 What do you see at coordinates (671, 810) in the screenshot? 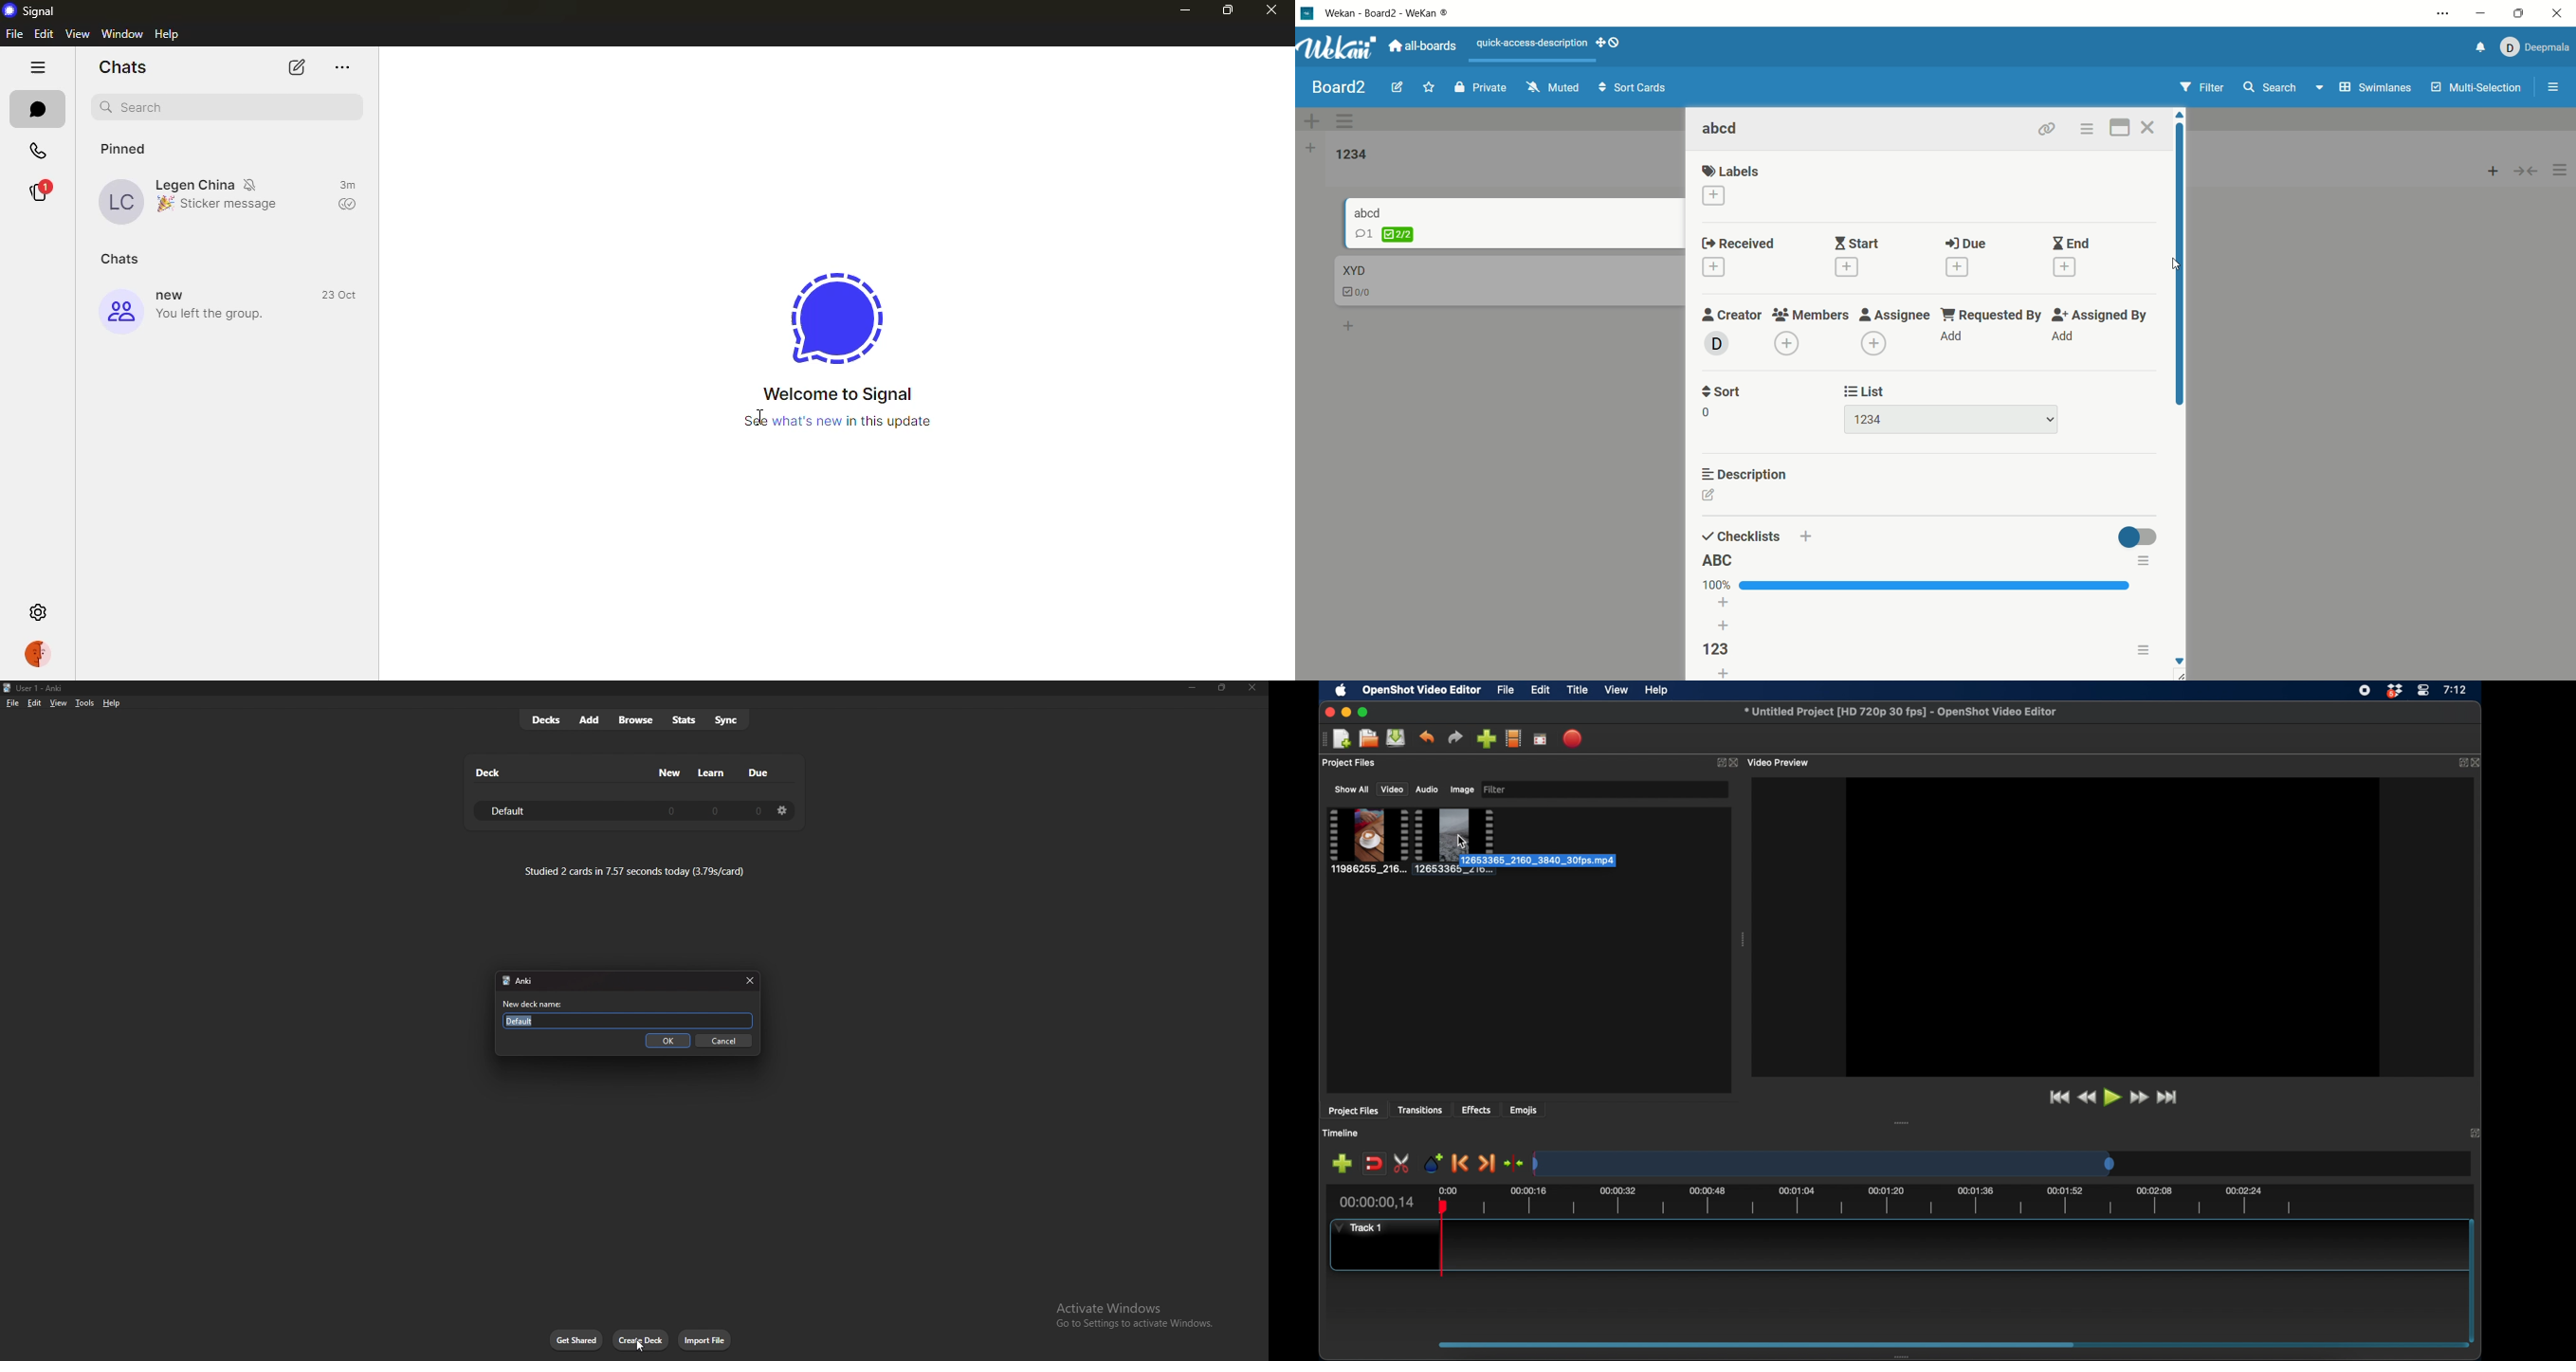
I see `0` at bounding box center [671, 810].